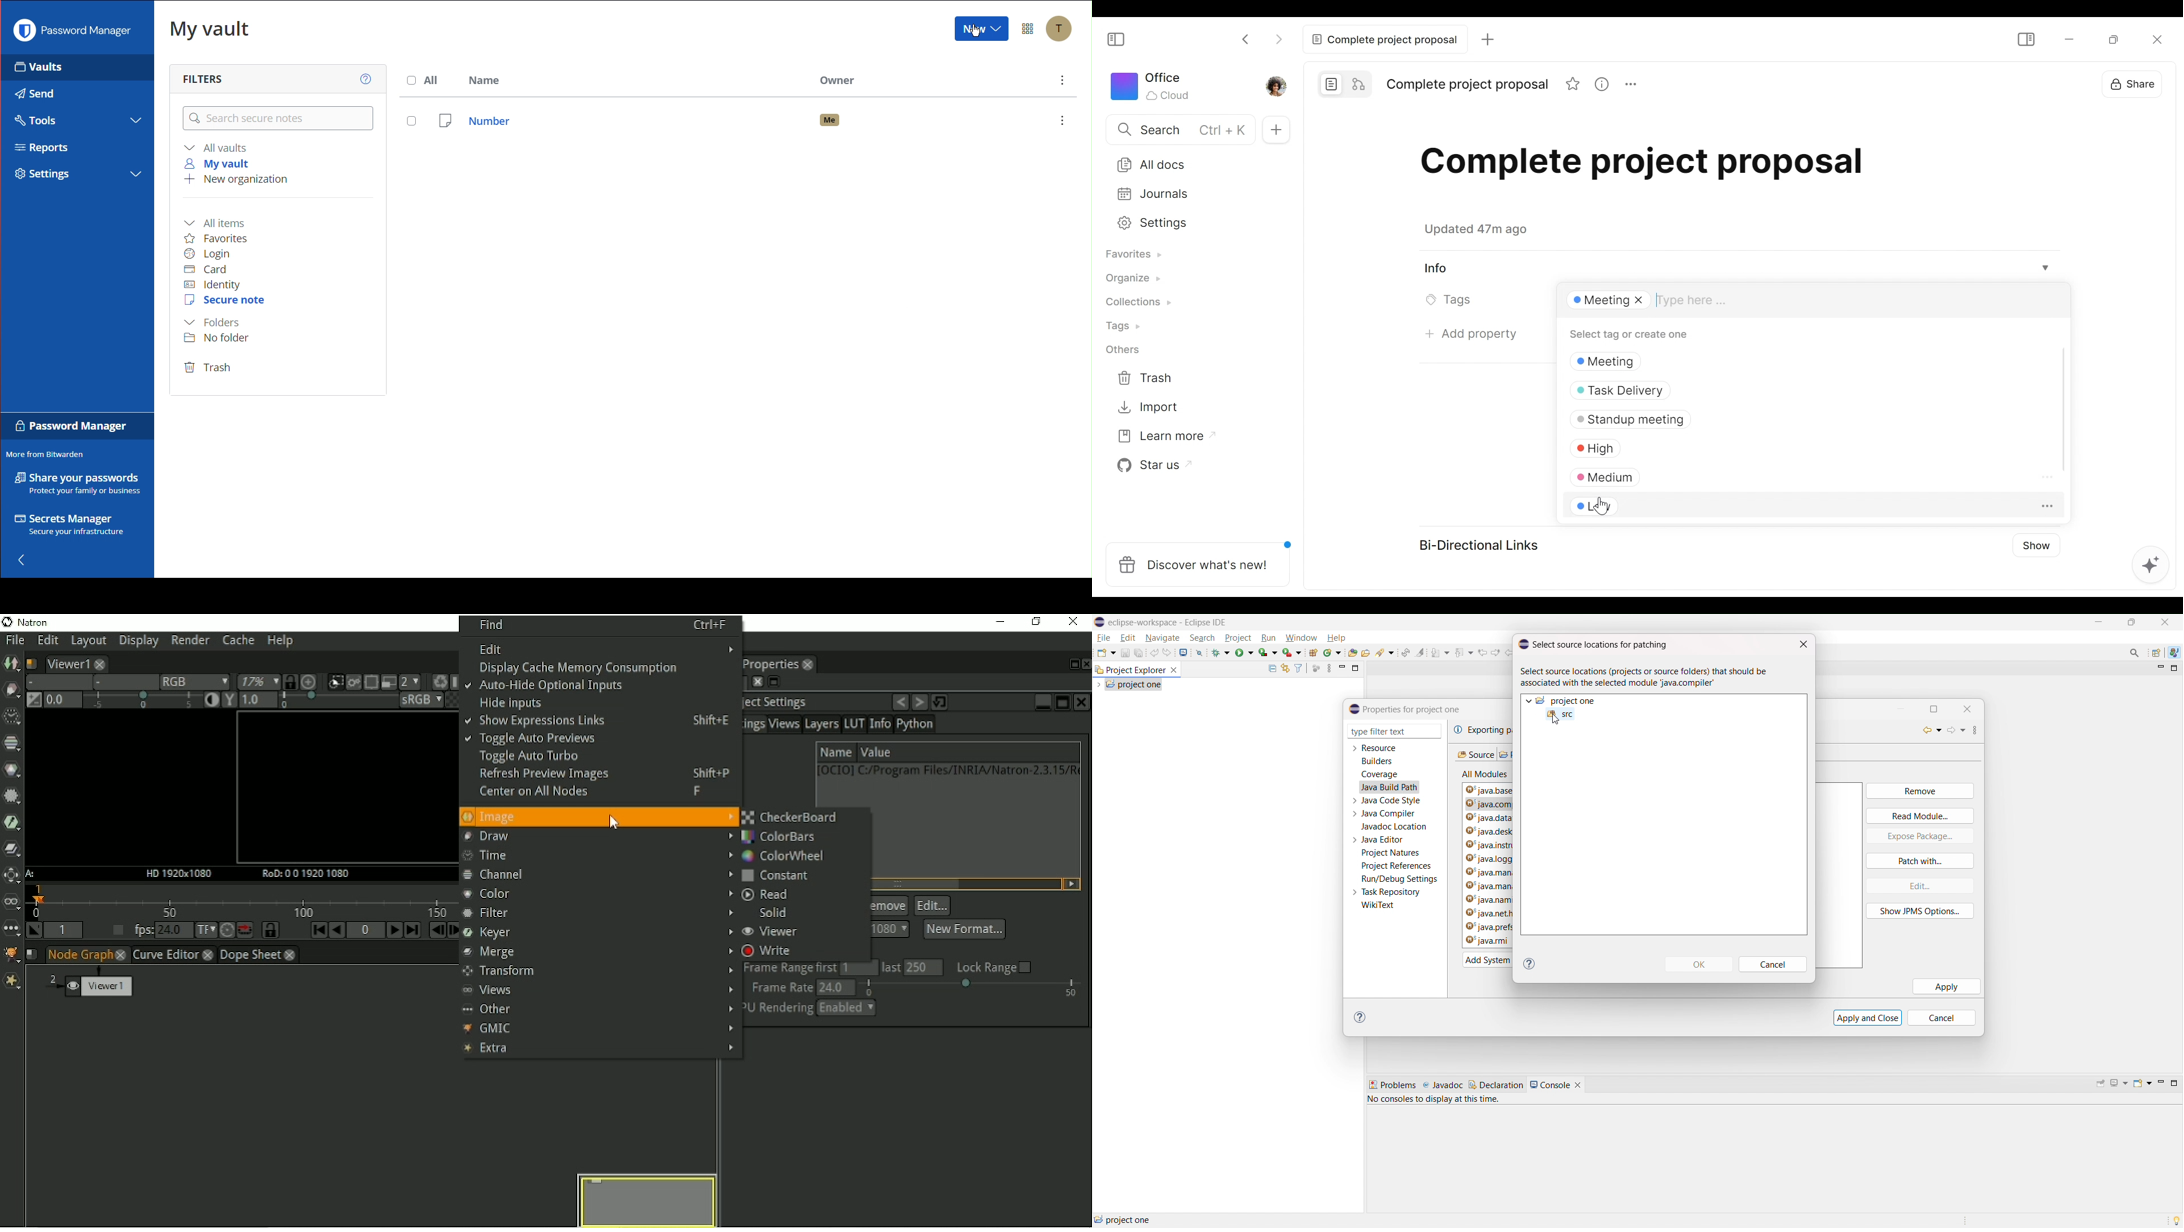 This screenshot has height=1232, width=2184. I want to click on tags, so click(1731, 362).